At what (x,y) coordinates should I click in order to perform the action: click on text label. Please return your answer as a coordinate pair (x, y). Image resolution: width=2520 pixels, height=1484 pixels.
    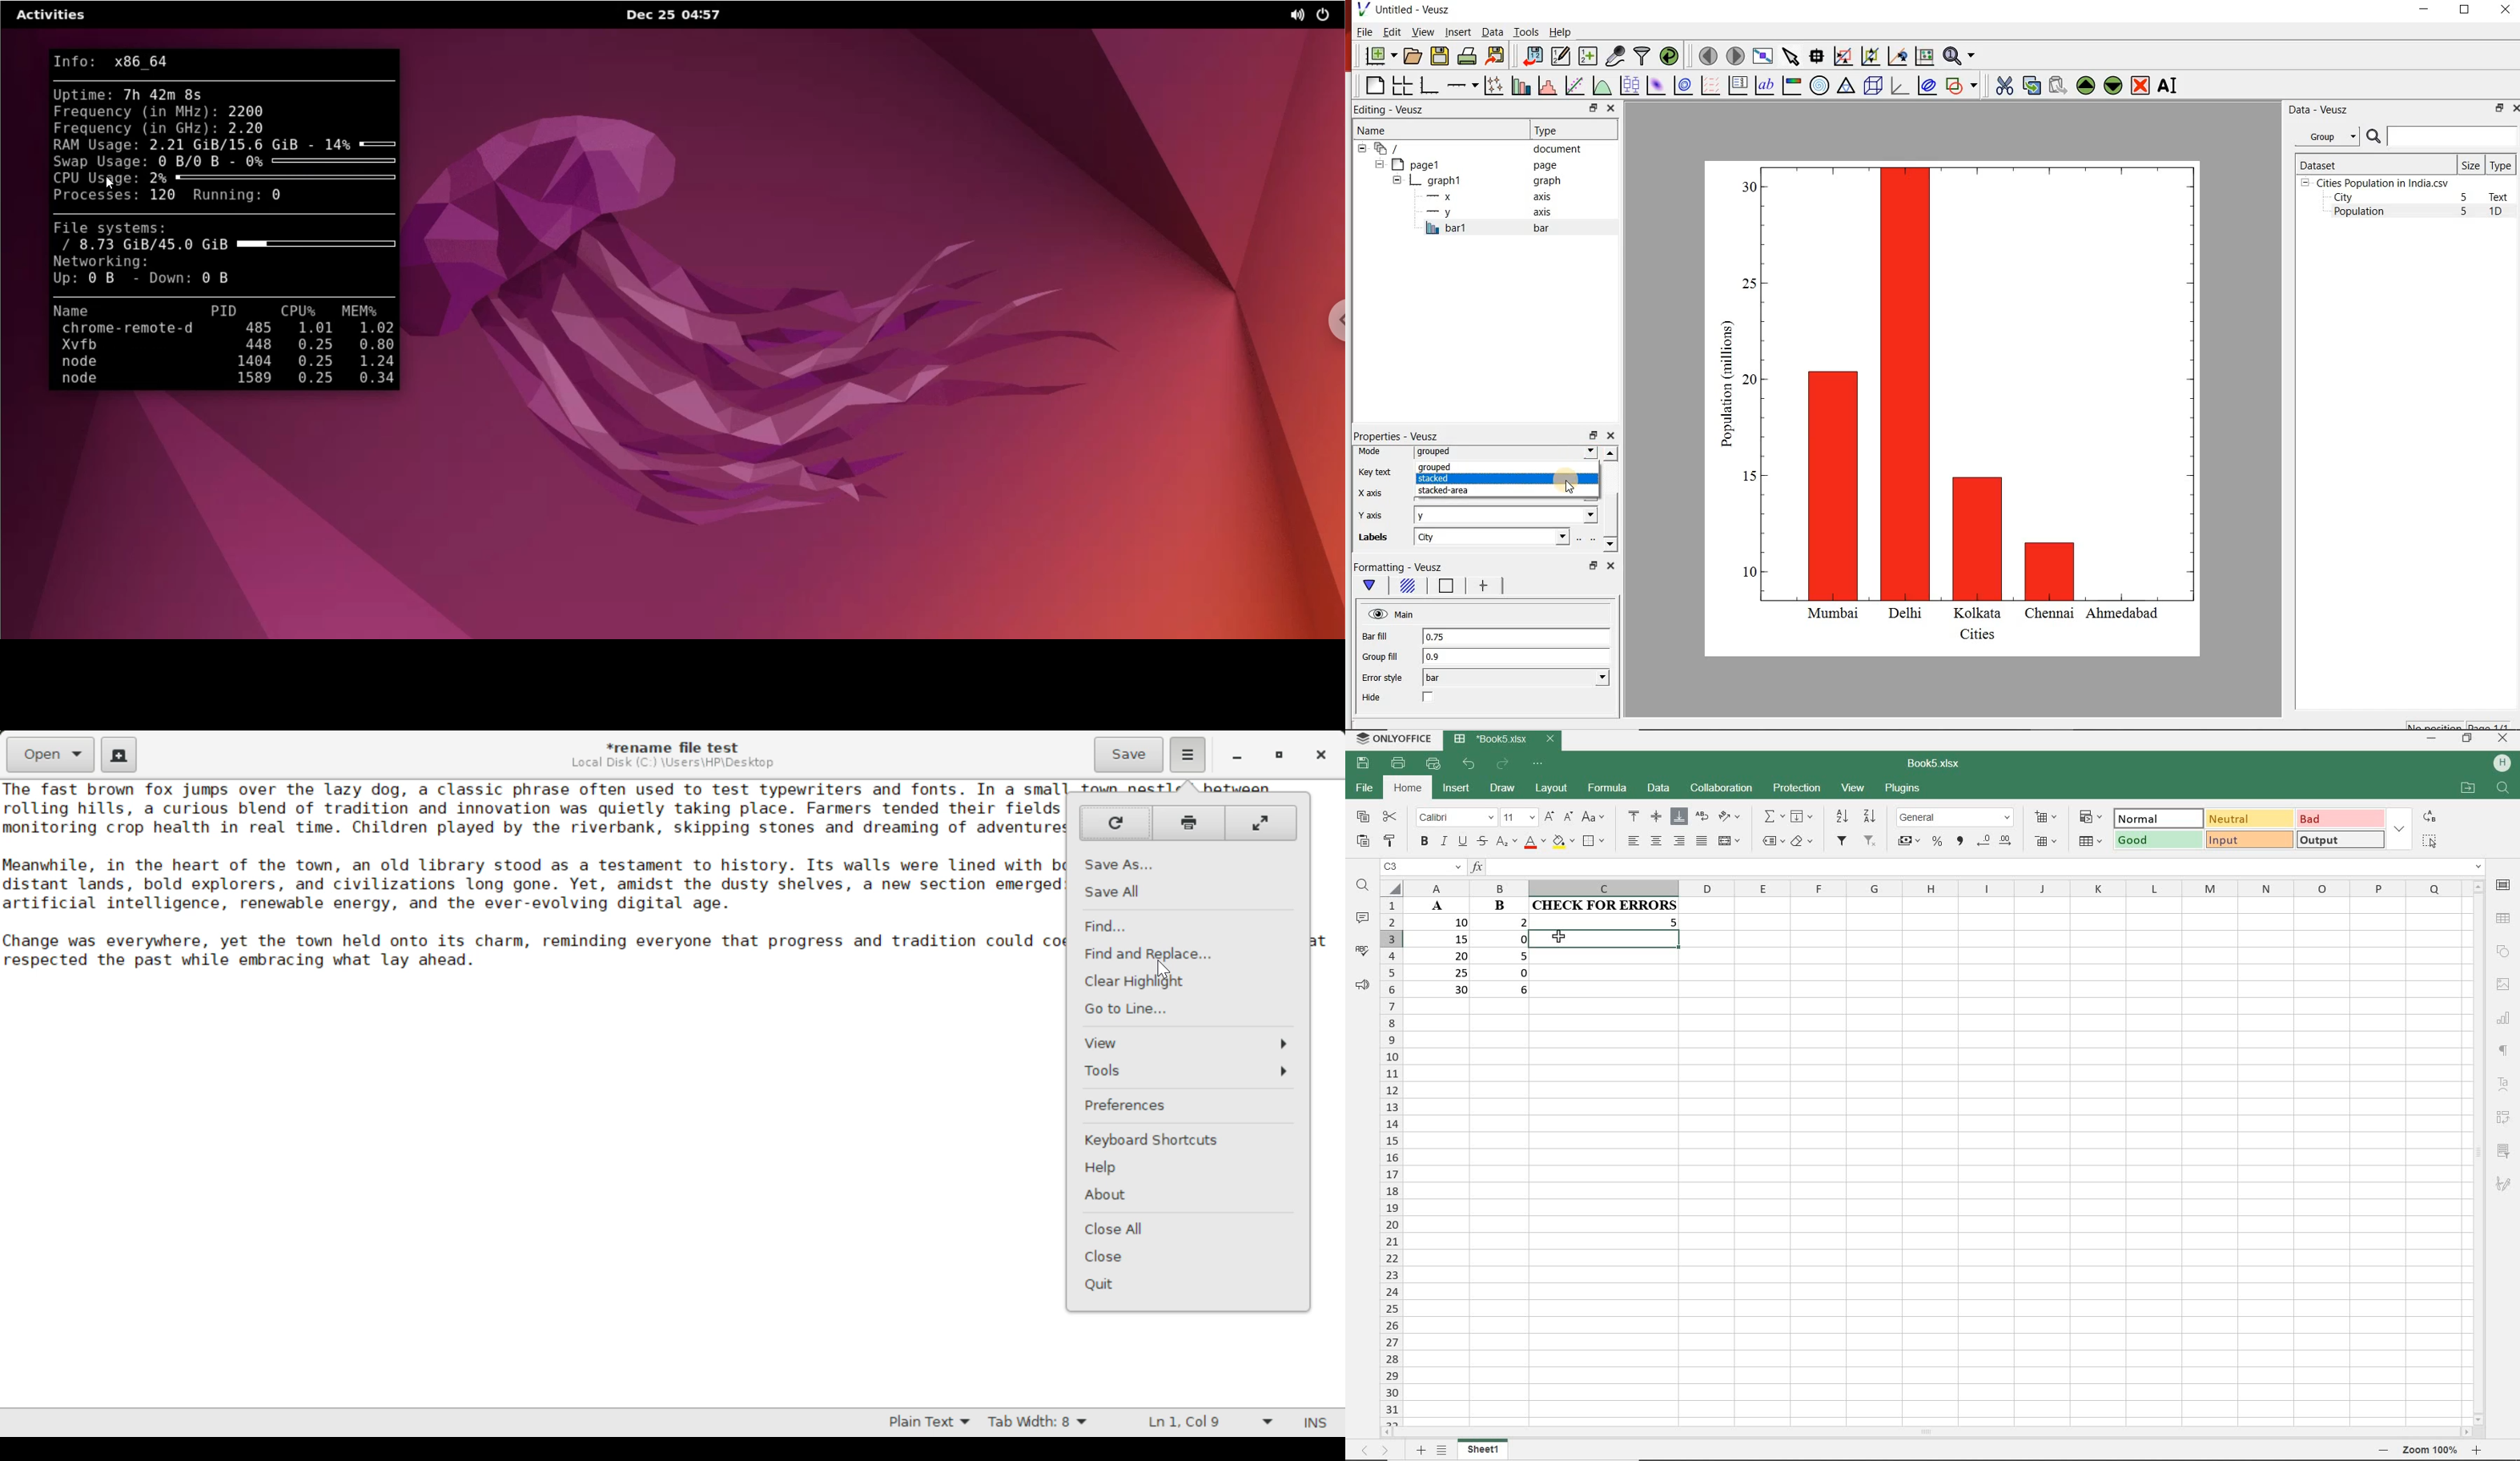
    Looking at the image, I should click on (1764, 85).